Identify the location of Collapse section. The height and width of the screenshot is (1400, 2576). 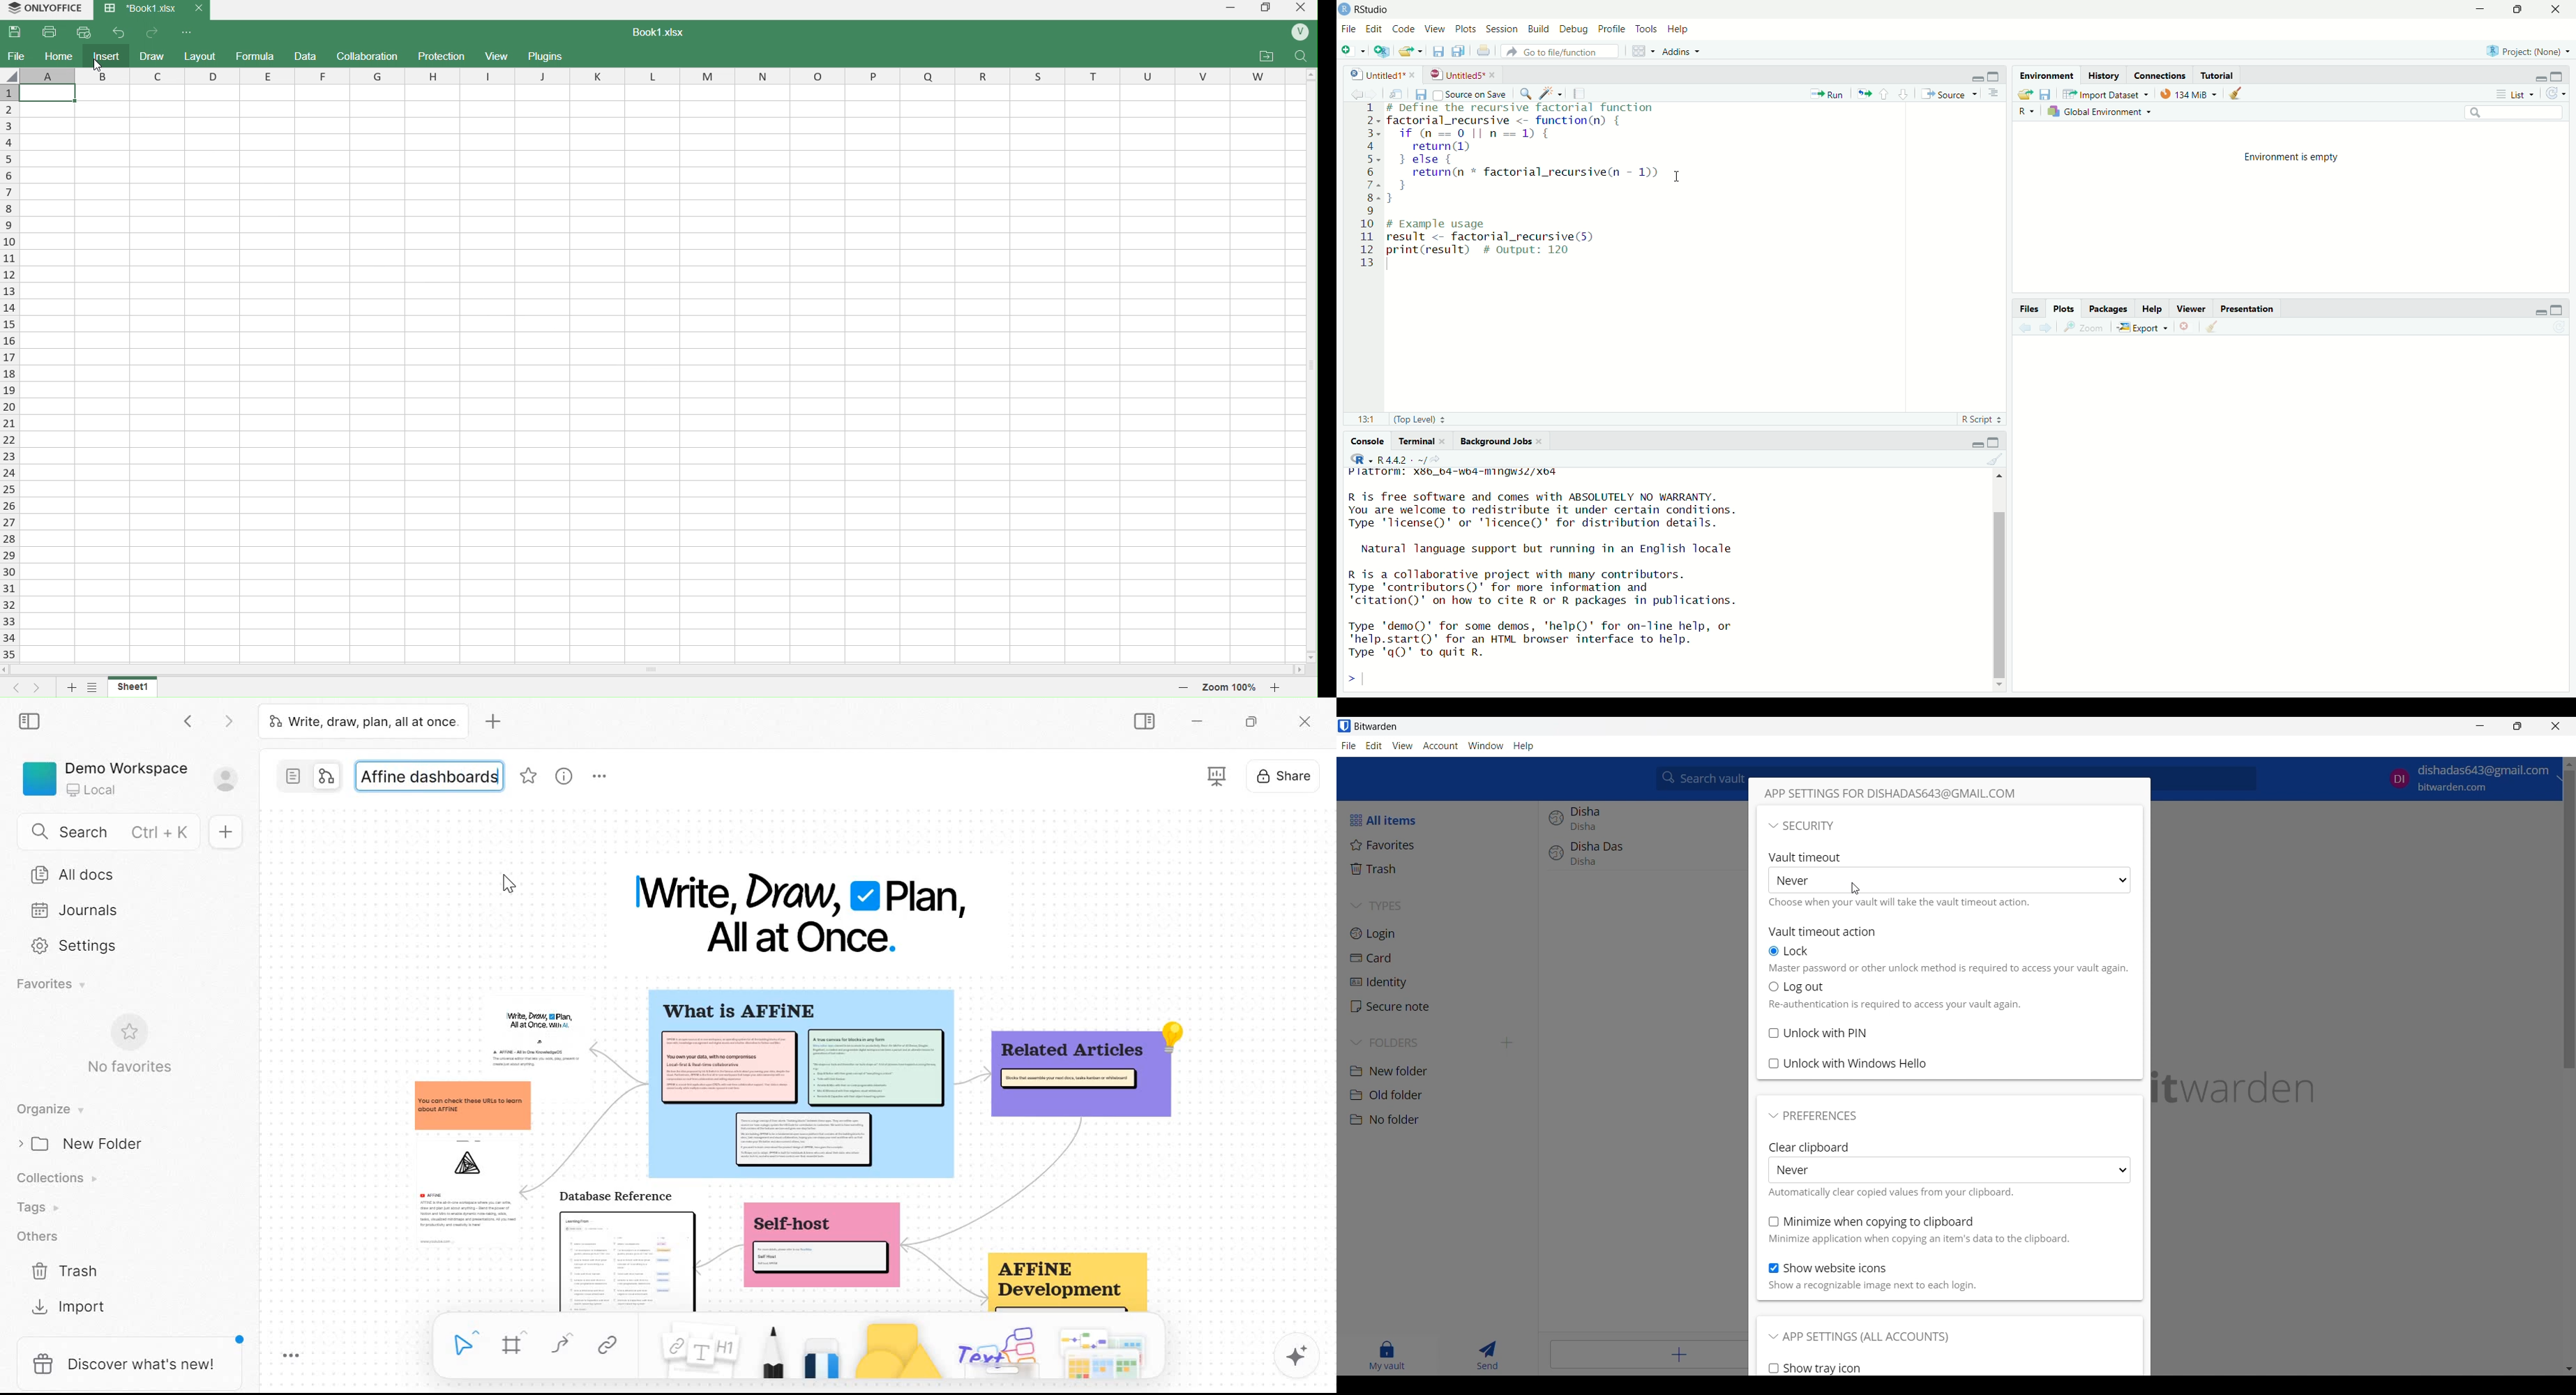
(1802, 825).